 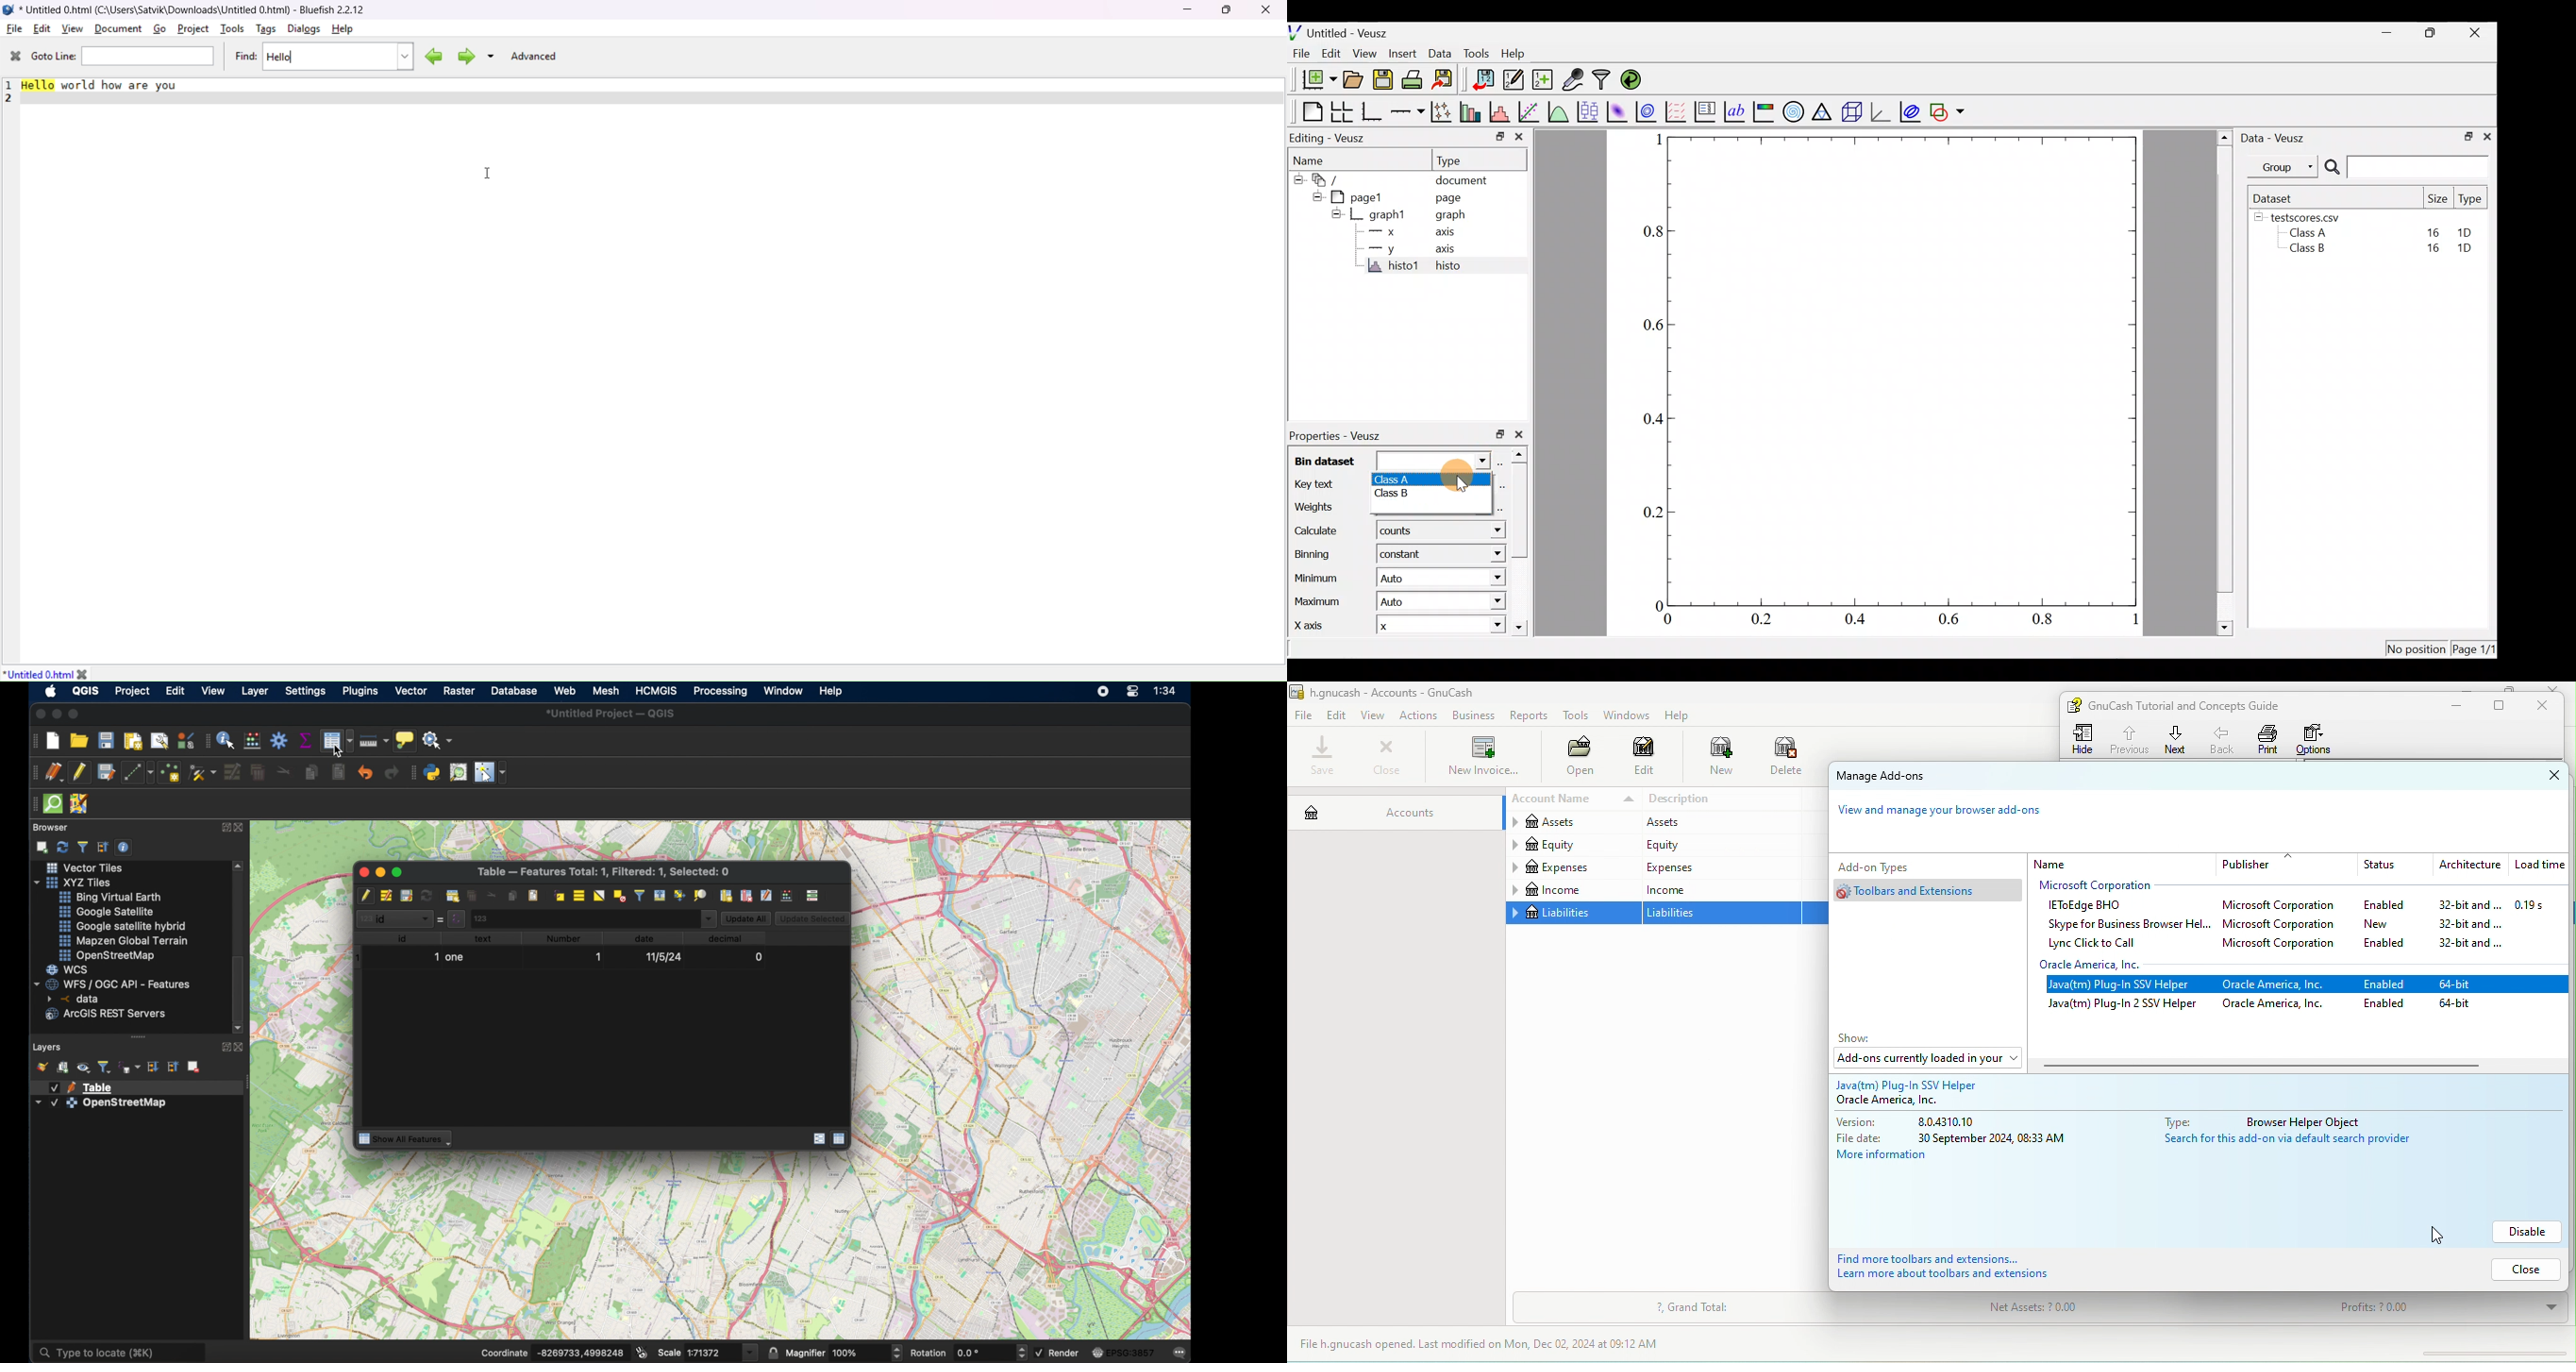 What do you see at coordinates (134, 741) in the screenshot?
I see `new paint layout` at bounding box center [134, 741].